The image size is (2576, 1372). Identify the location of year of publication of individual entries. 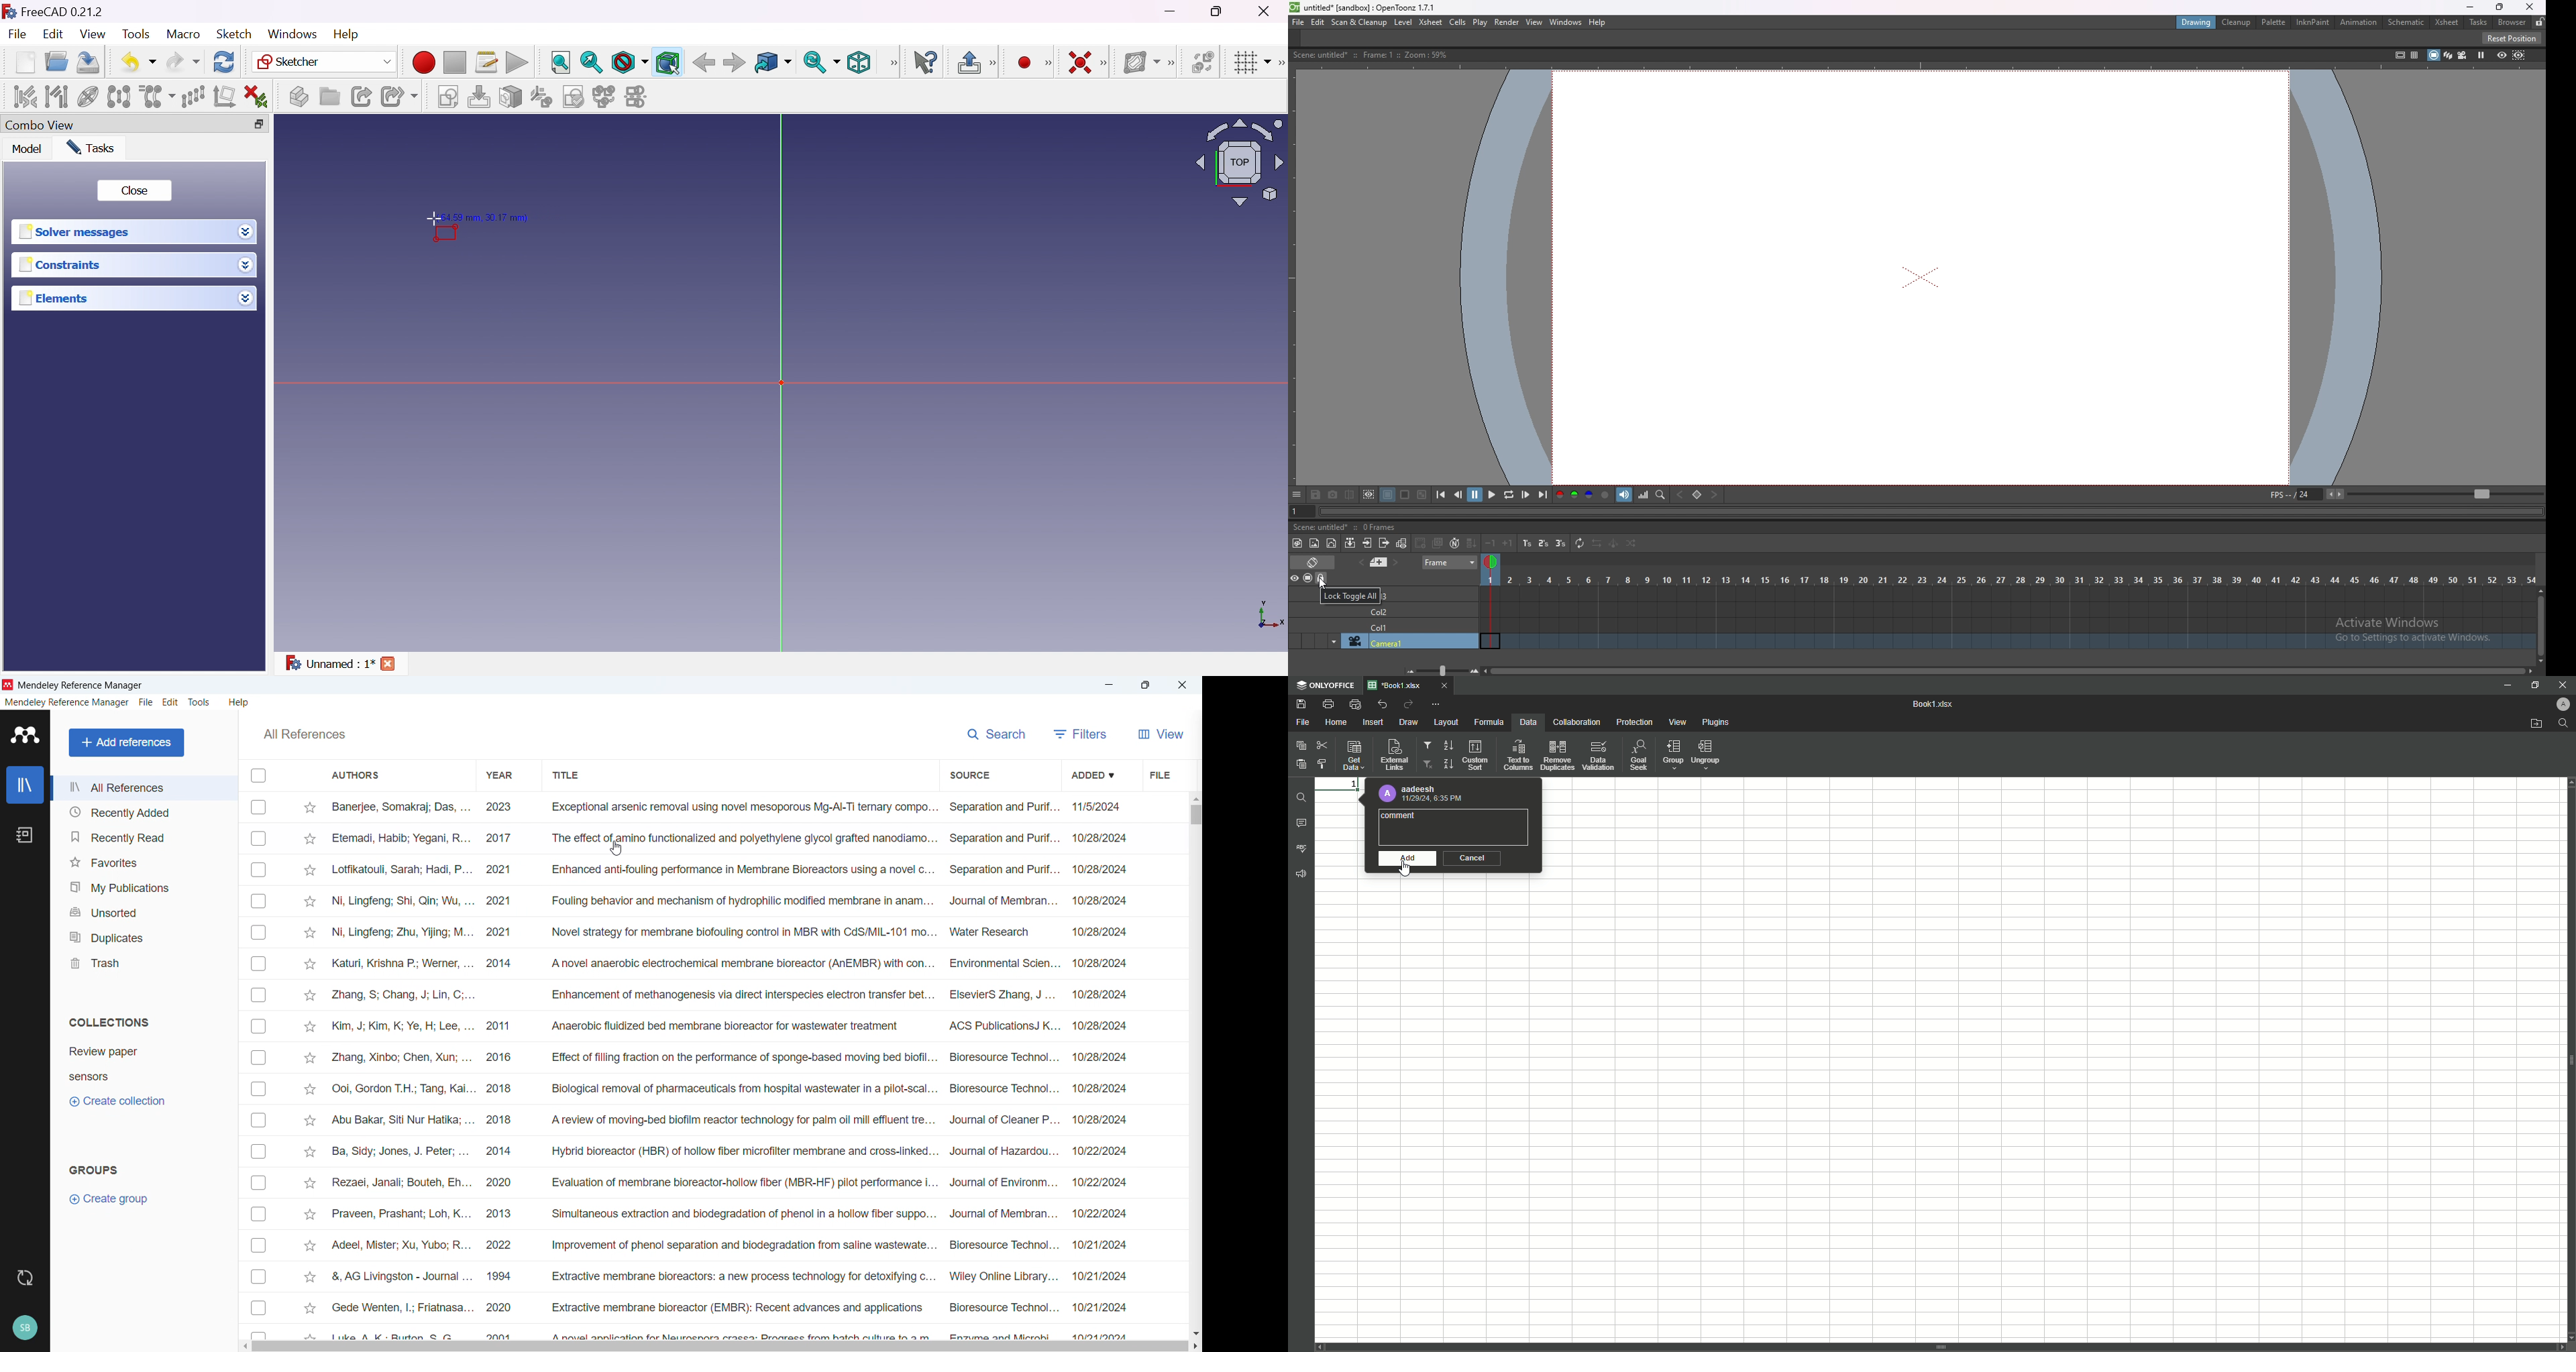
(500, 1068).